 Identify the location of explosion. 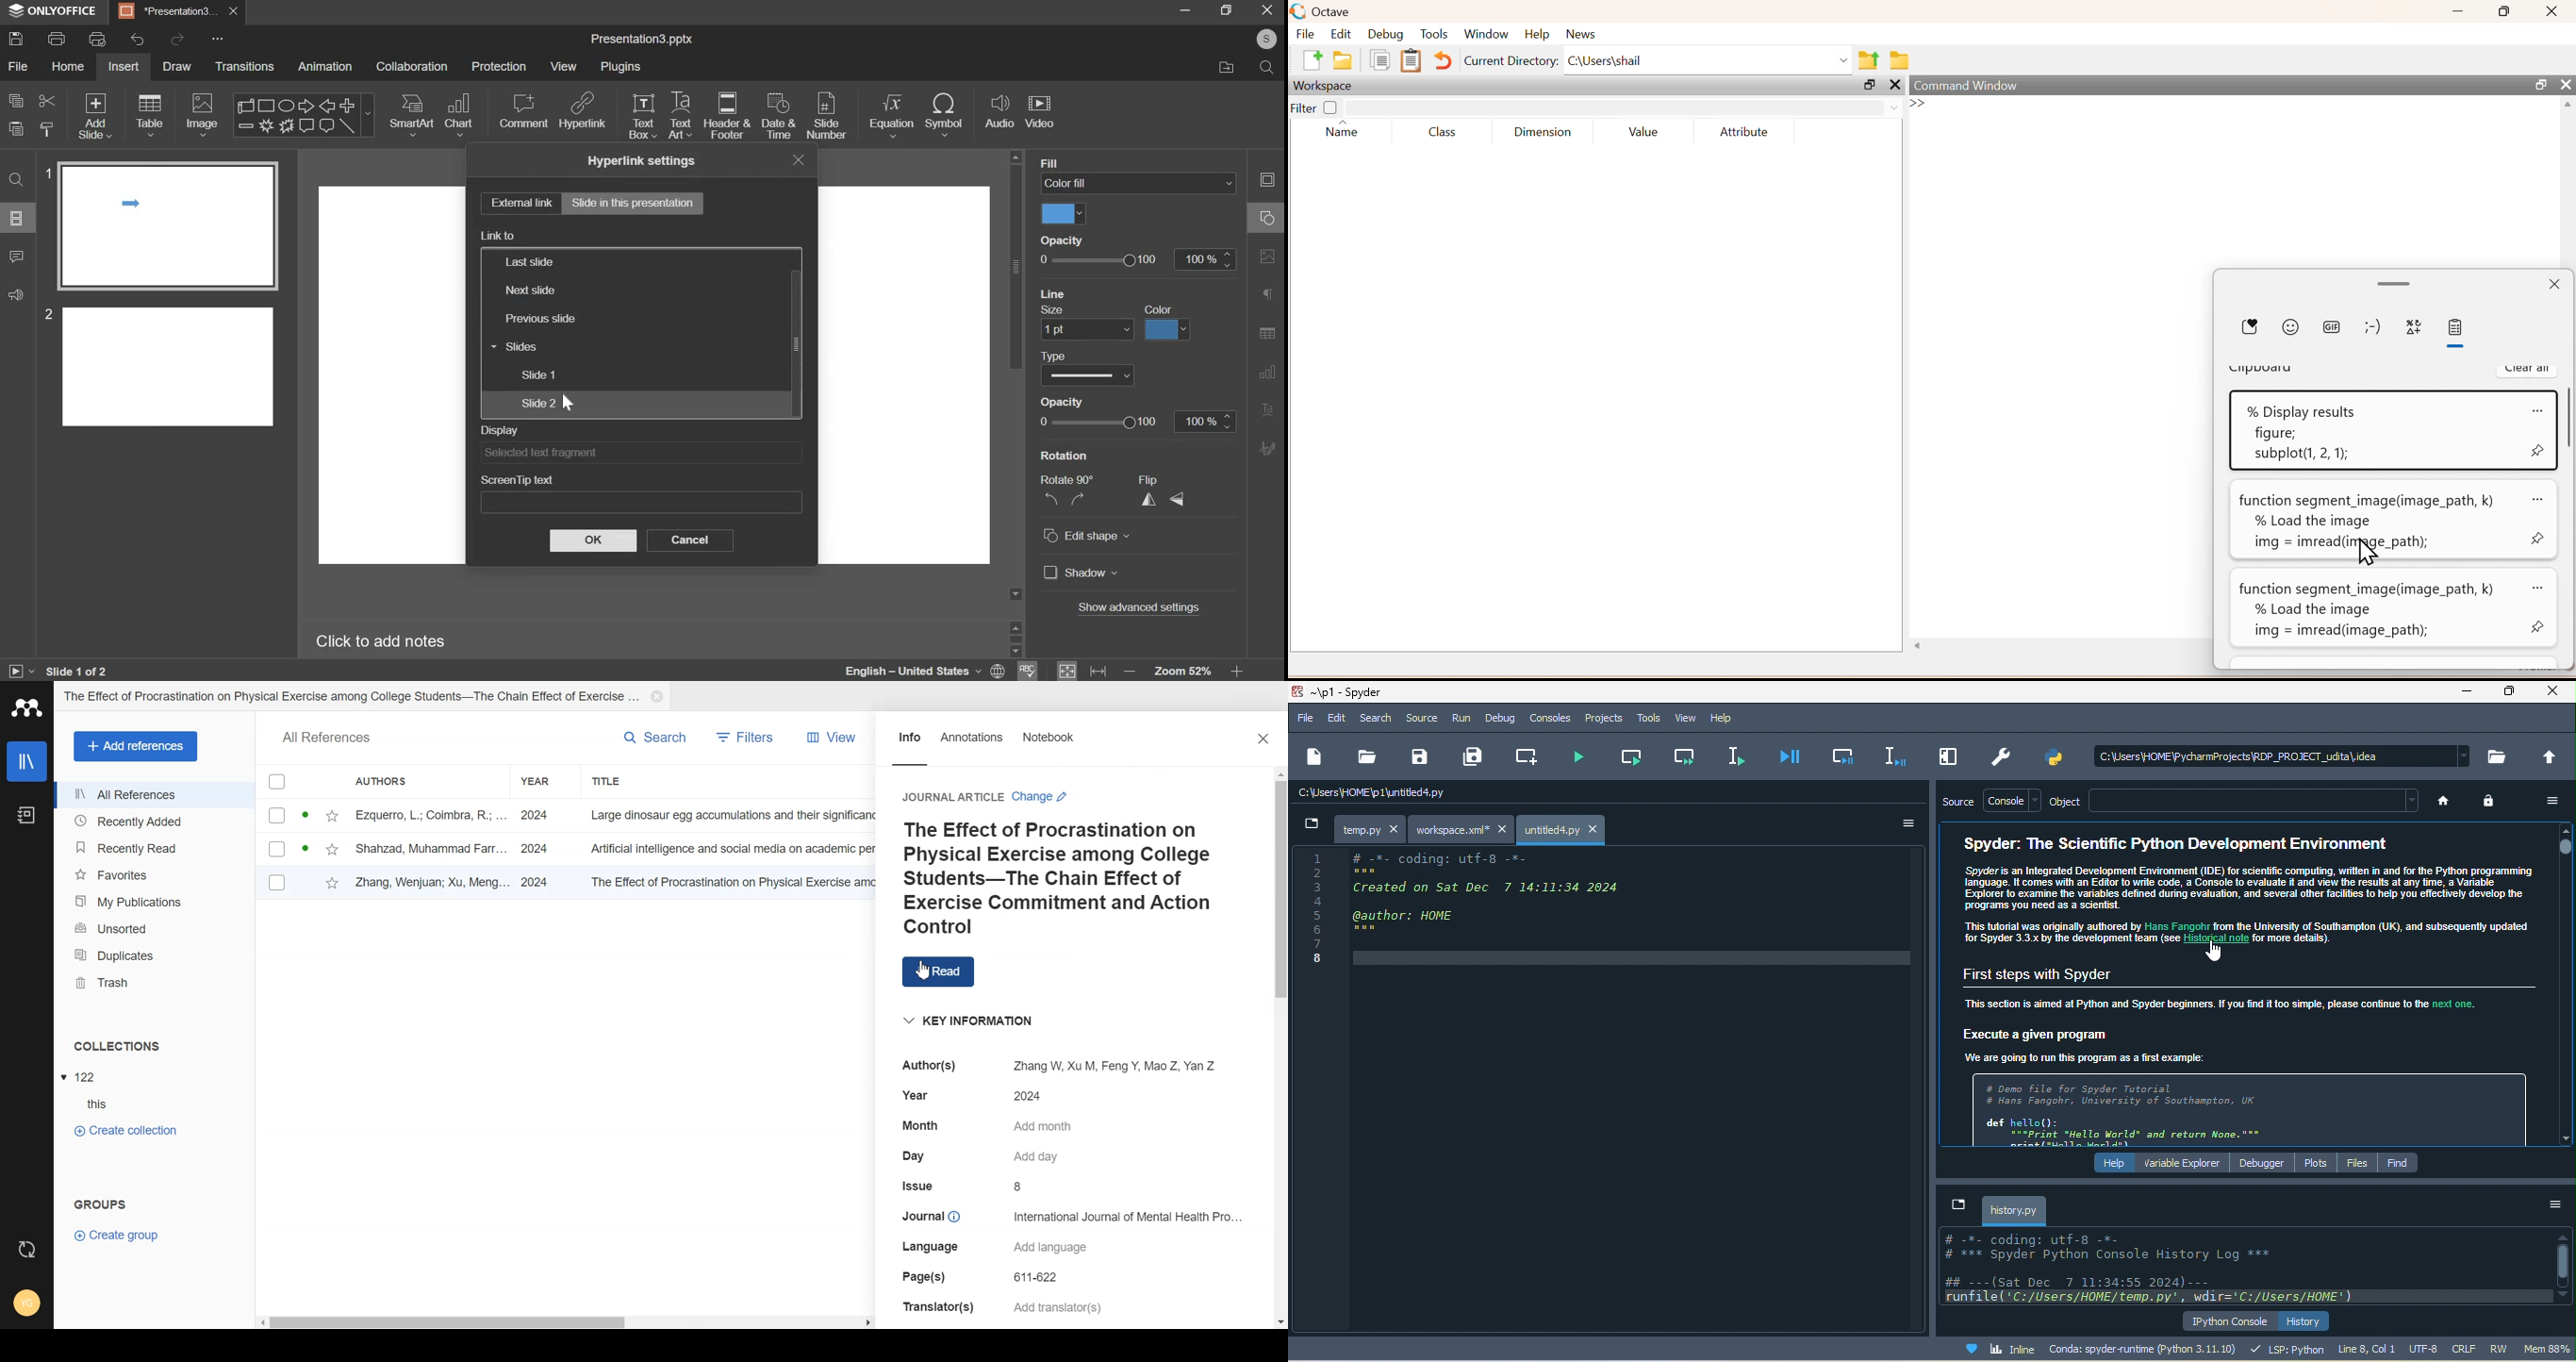
(264, 126).